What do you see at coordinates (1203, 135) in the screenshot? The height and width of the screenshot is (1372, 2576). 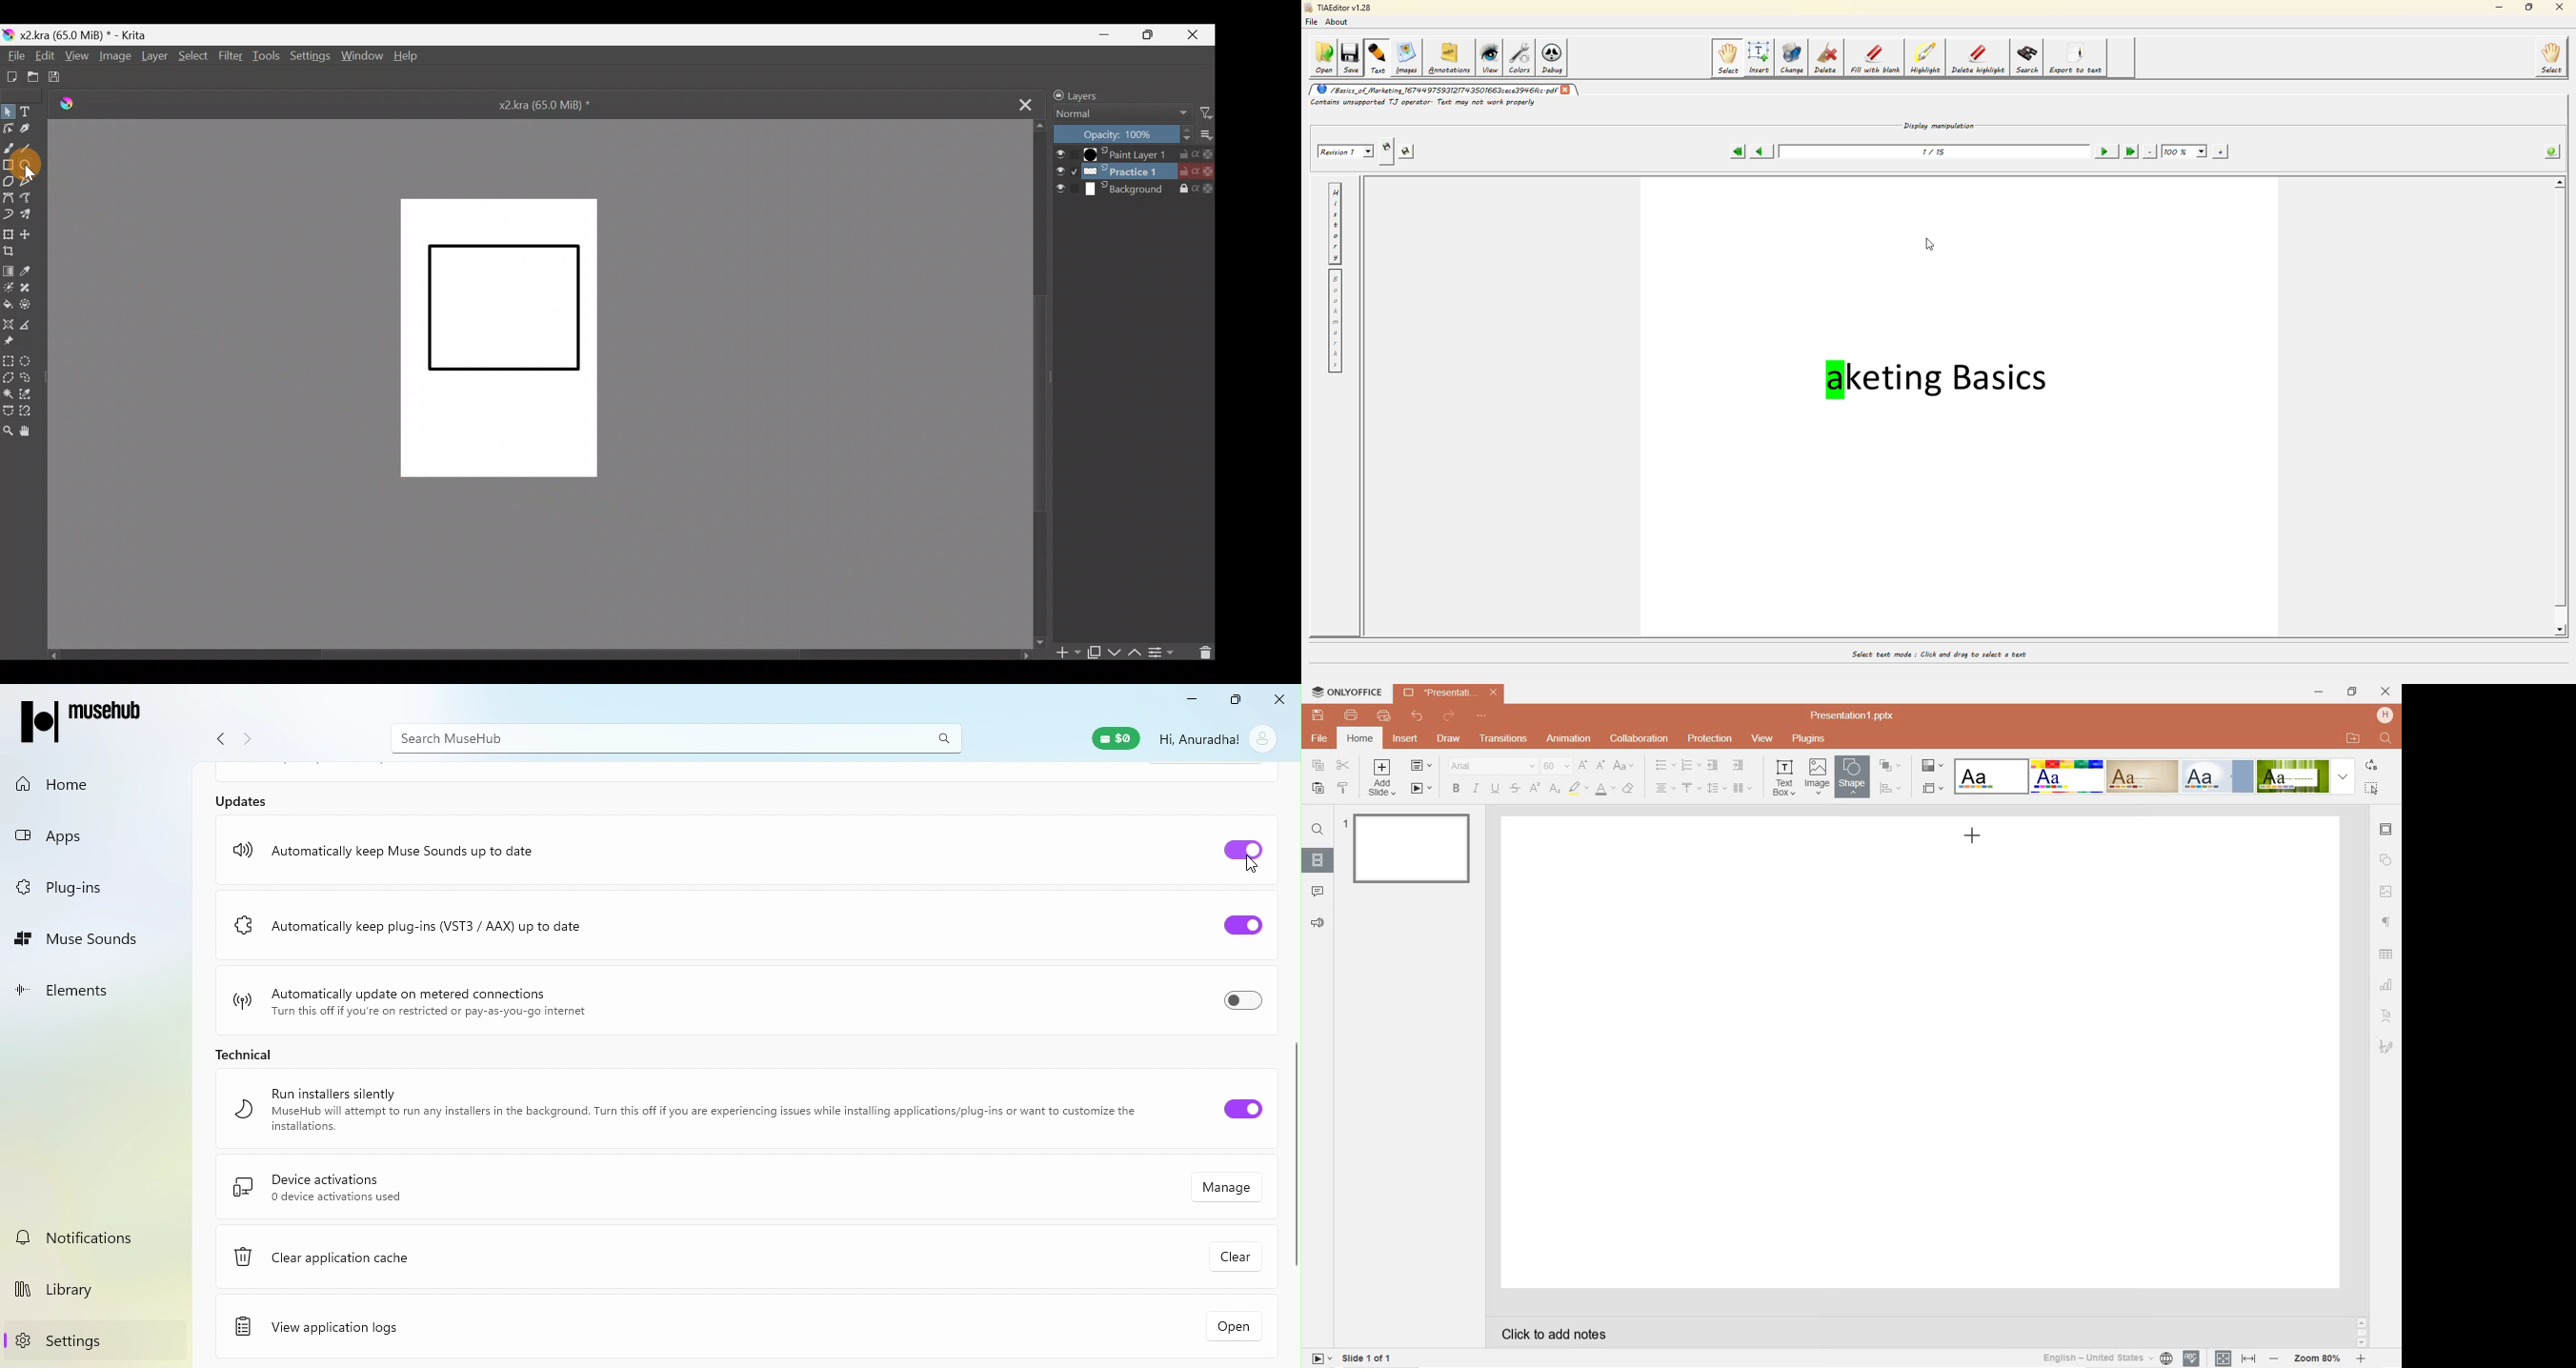 I see `More` at bounding box center [1203, 135].